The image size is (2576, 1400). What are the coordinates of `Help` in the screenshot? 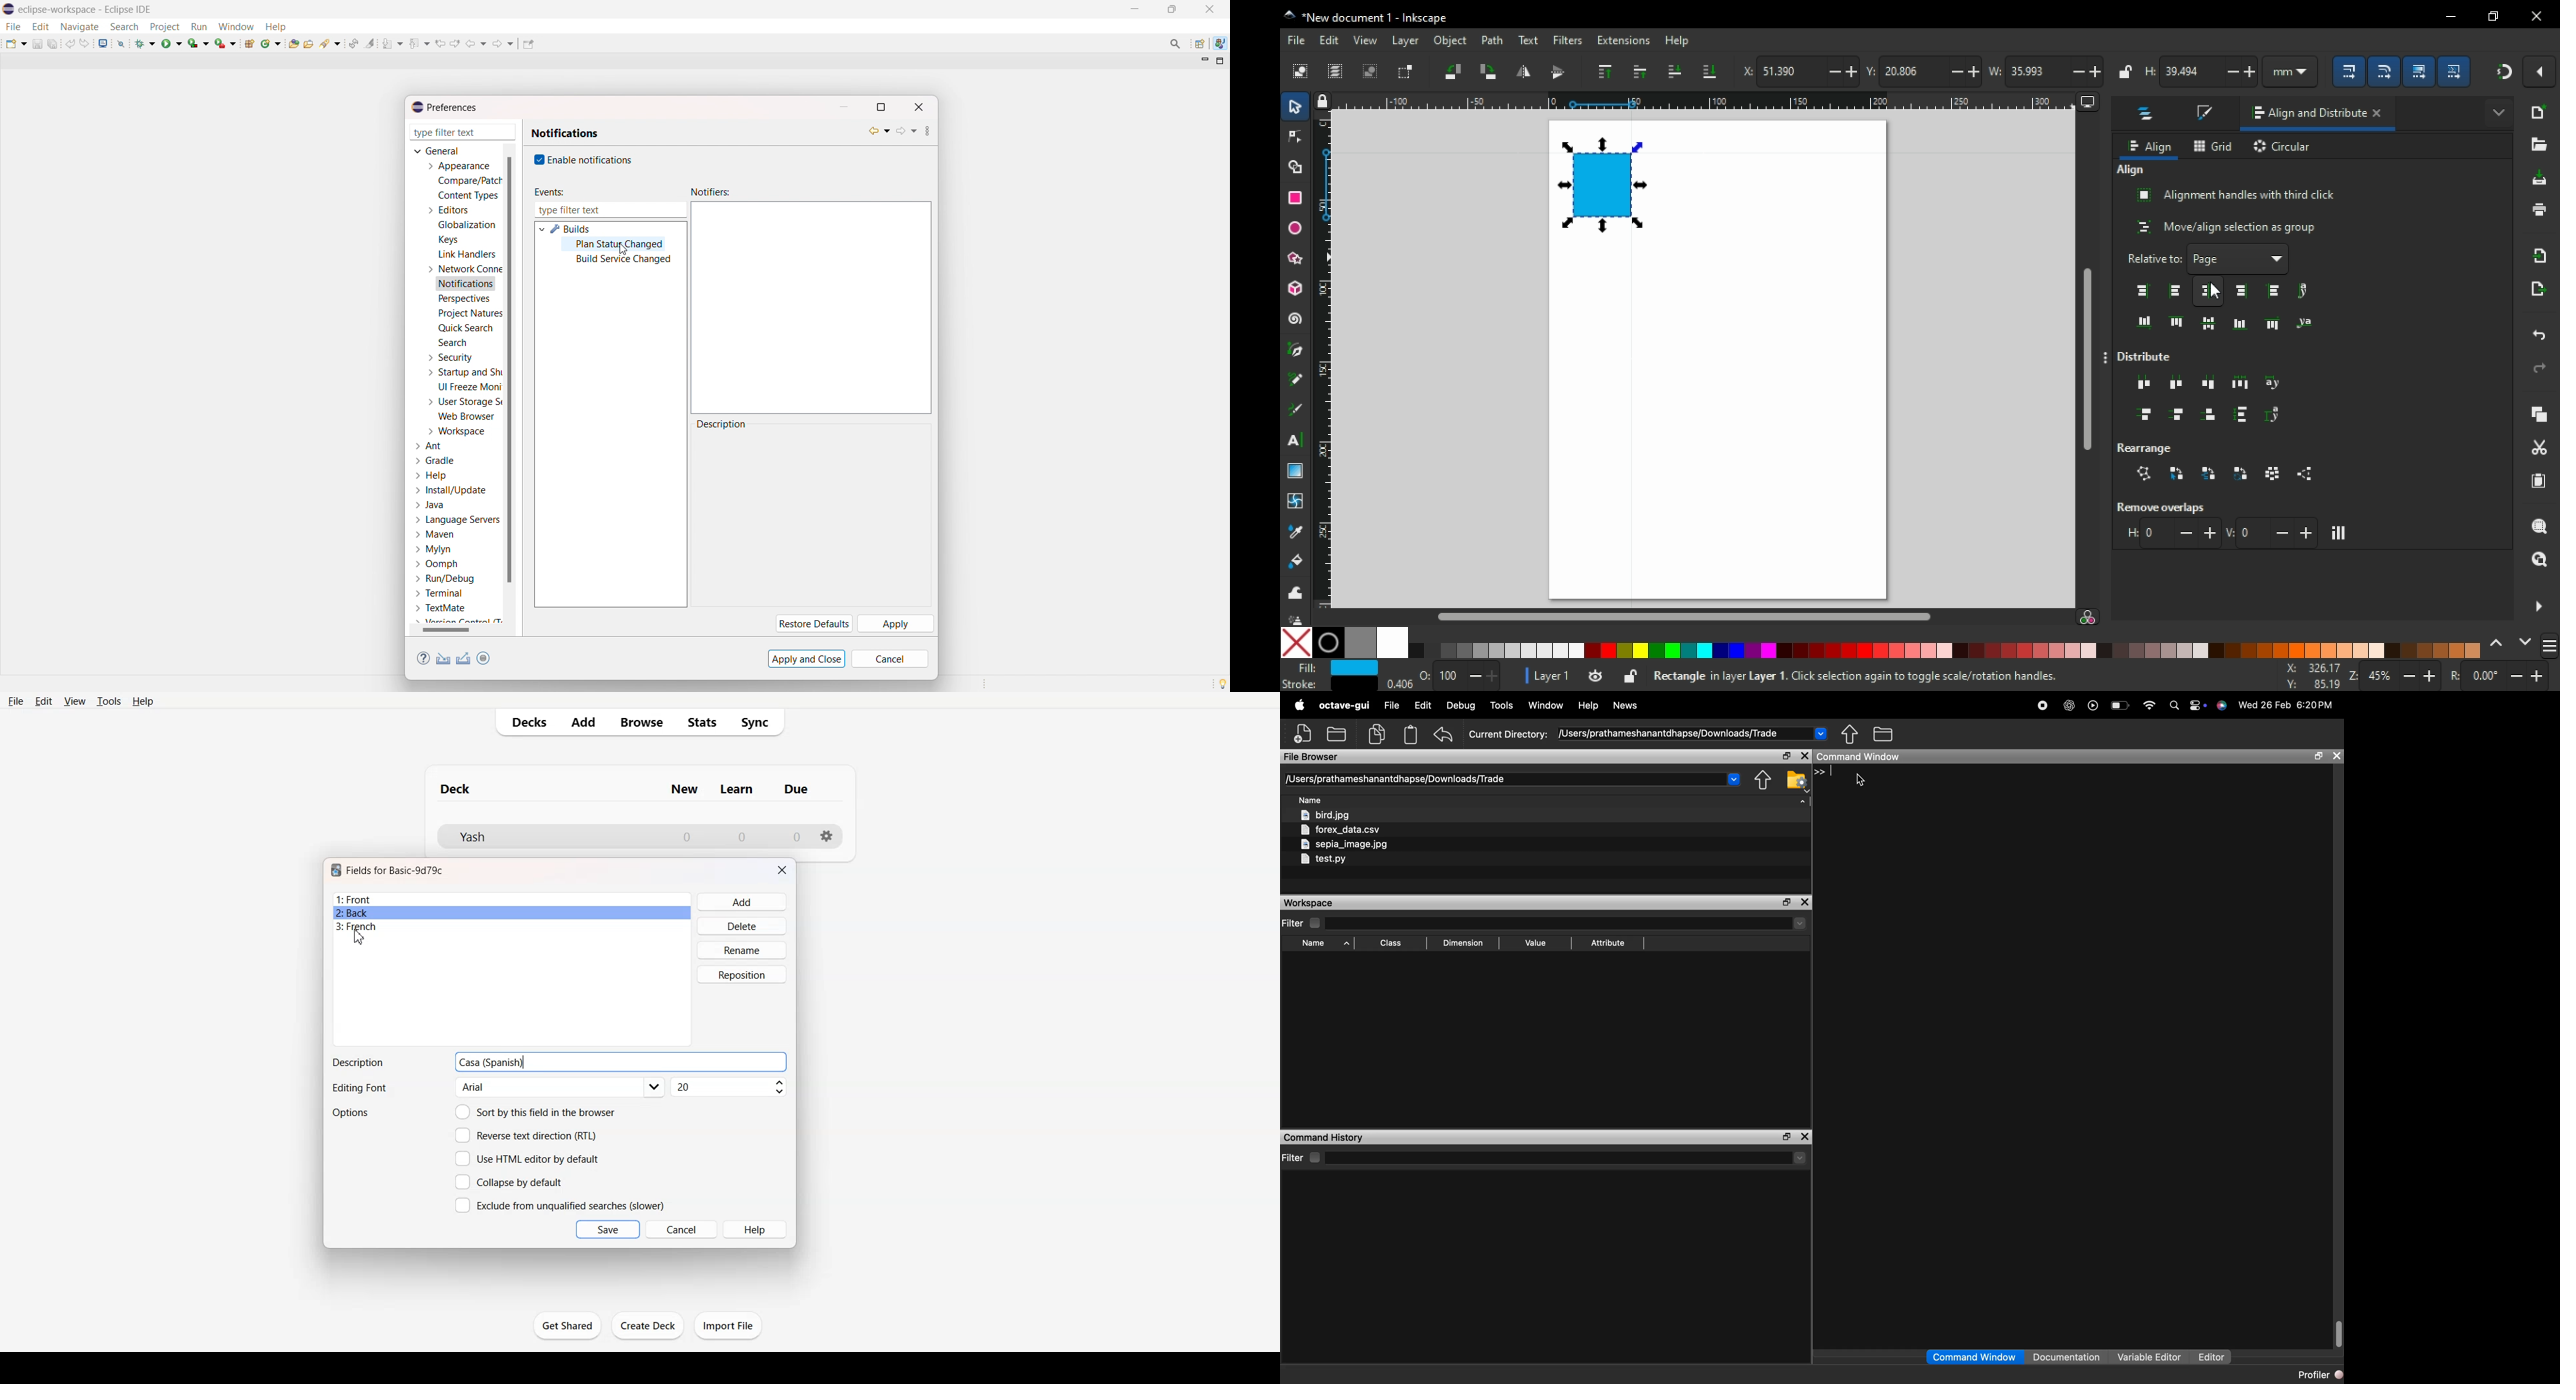 It's located at (756, 1229).